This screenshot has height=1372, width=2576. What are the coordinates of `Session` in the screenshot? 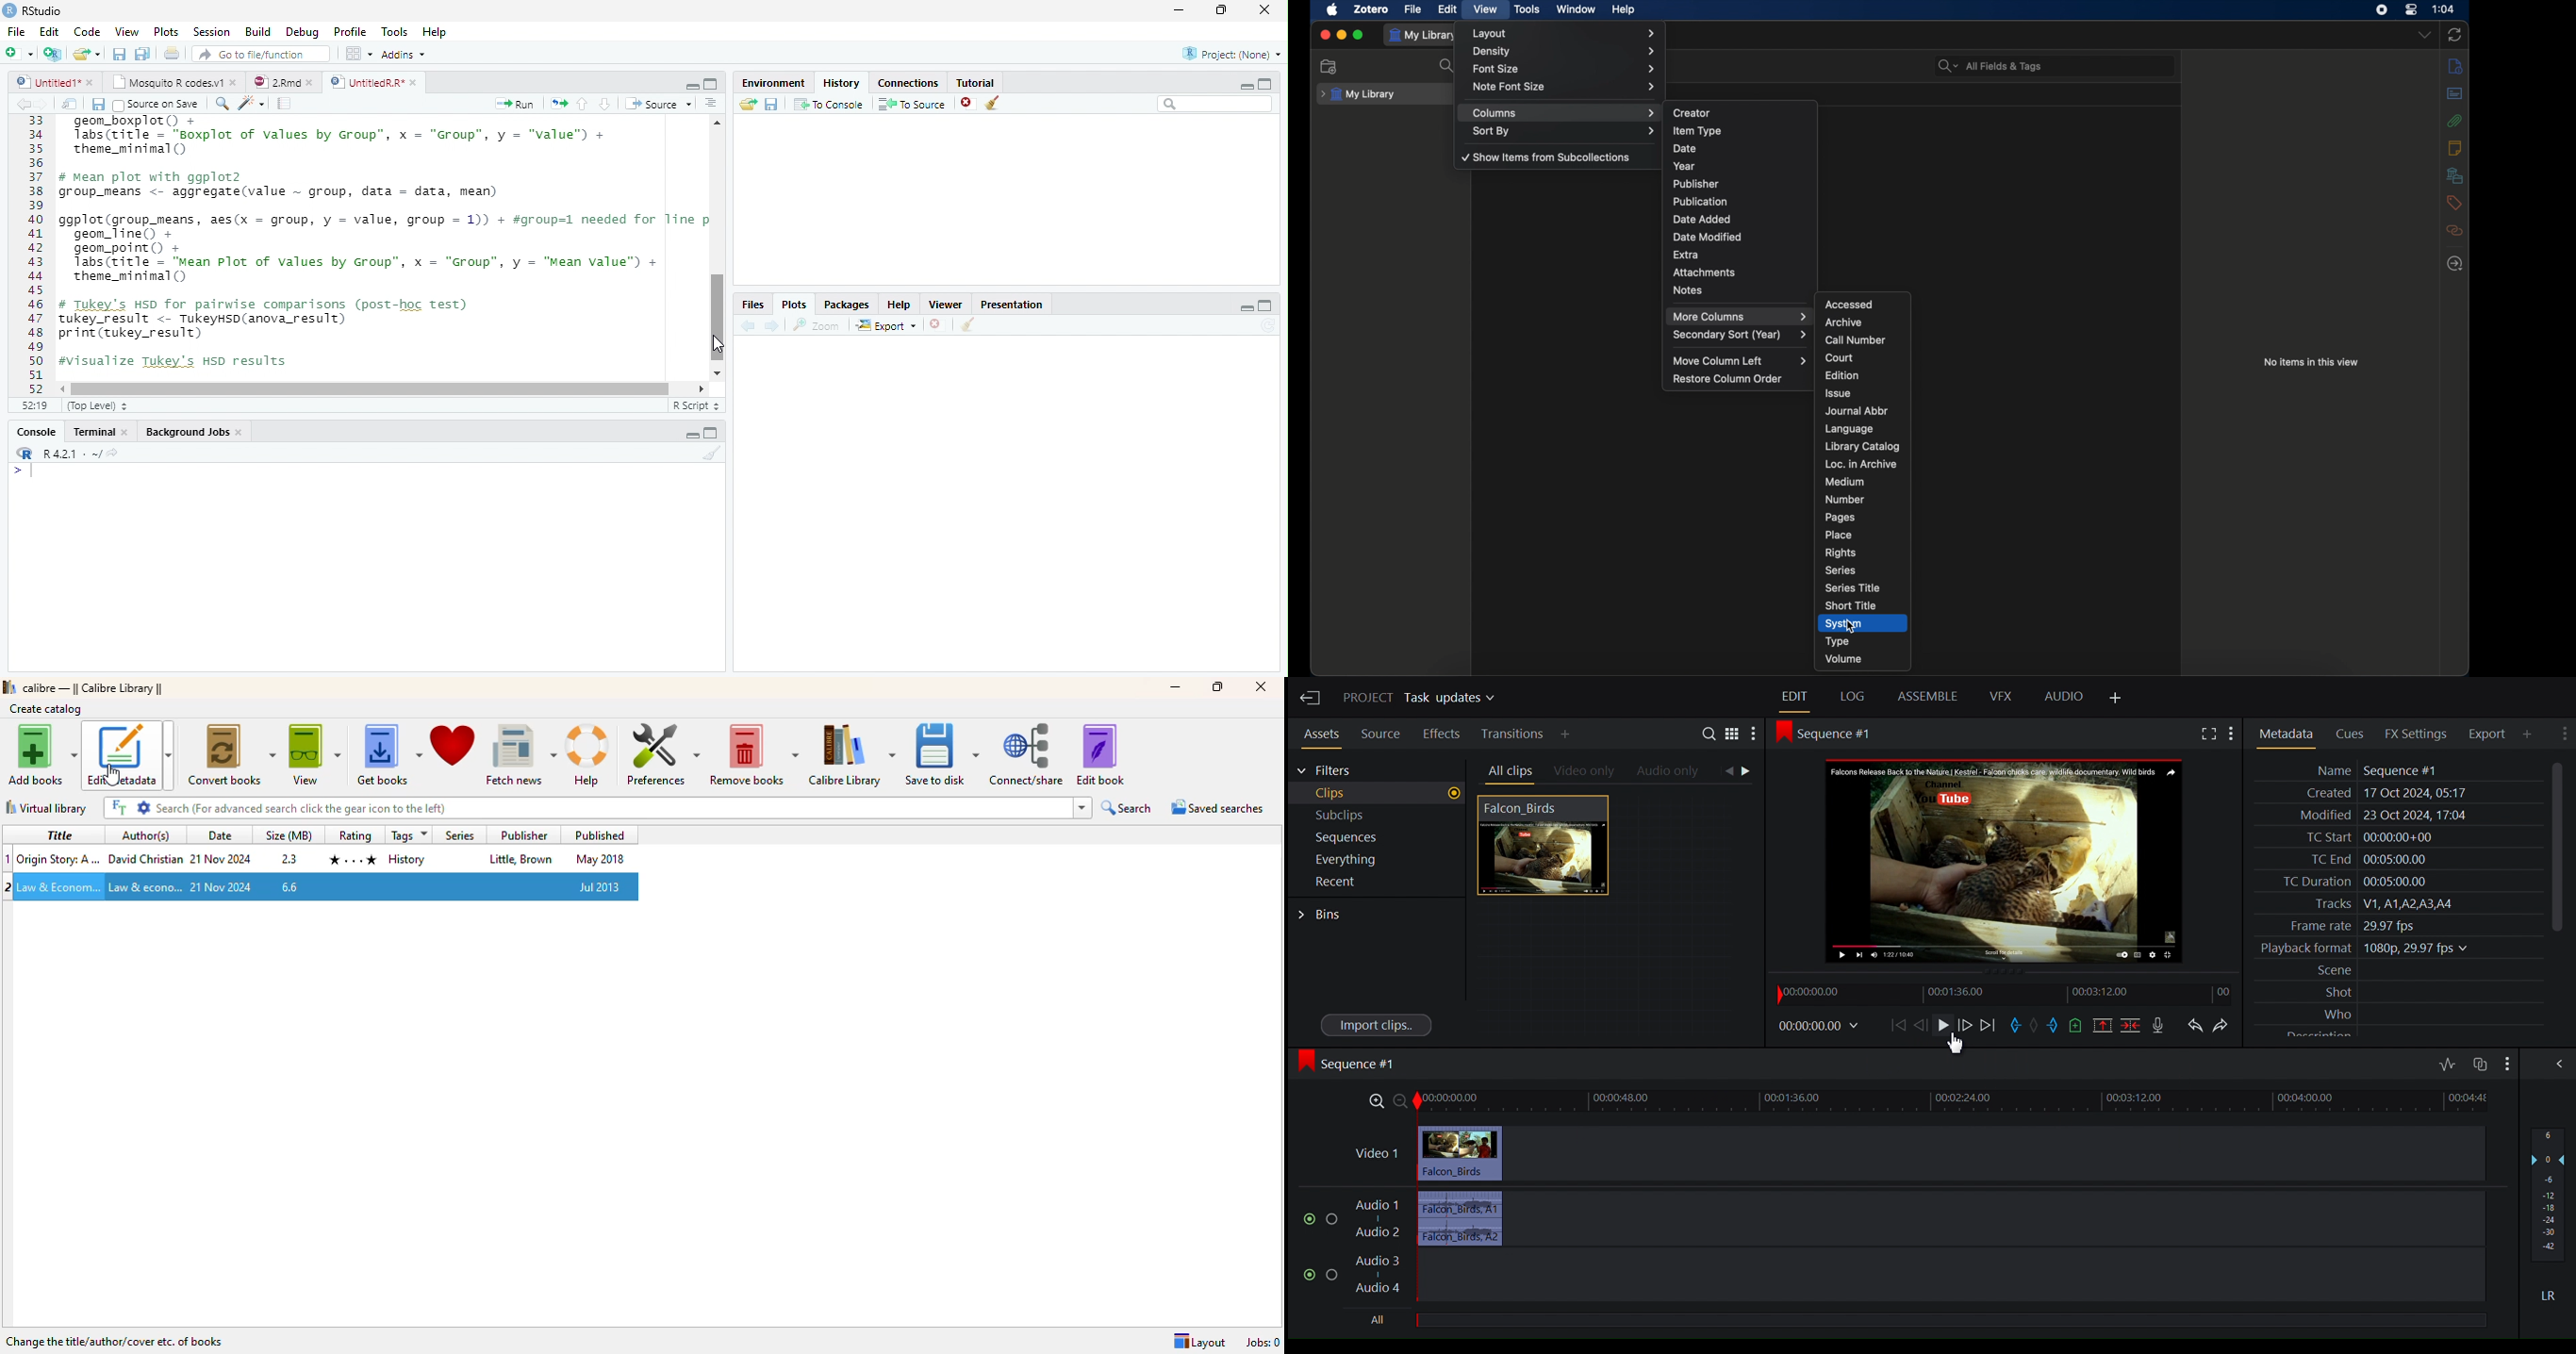 It's located at (212, 32).